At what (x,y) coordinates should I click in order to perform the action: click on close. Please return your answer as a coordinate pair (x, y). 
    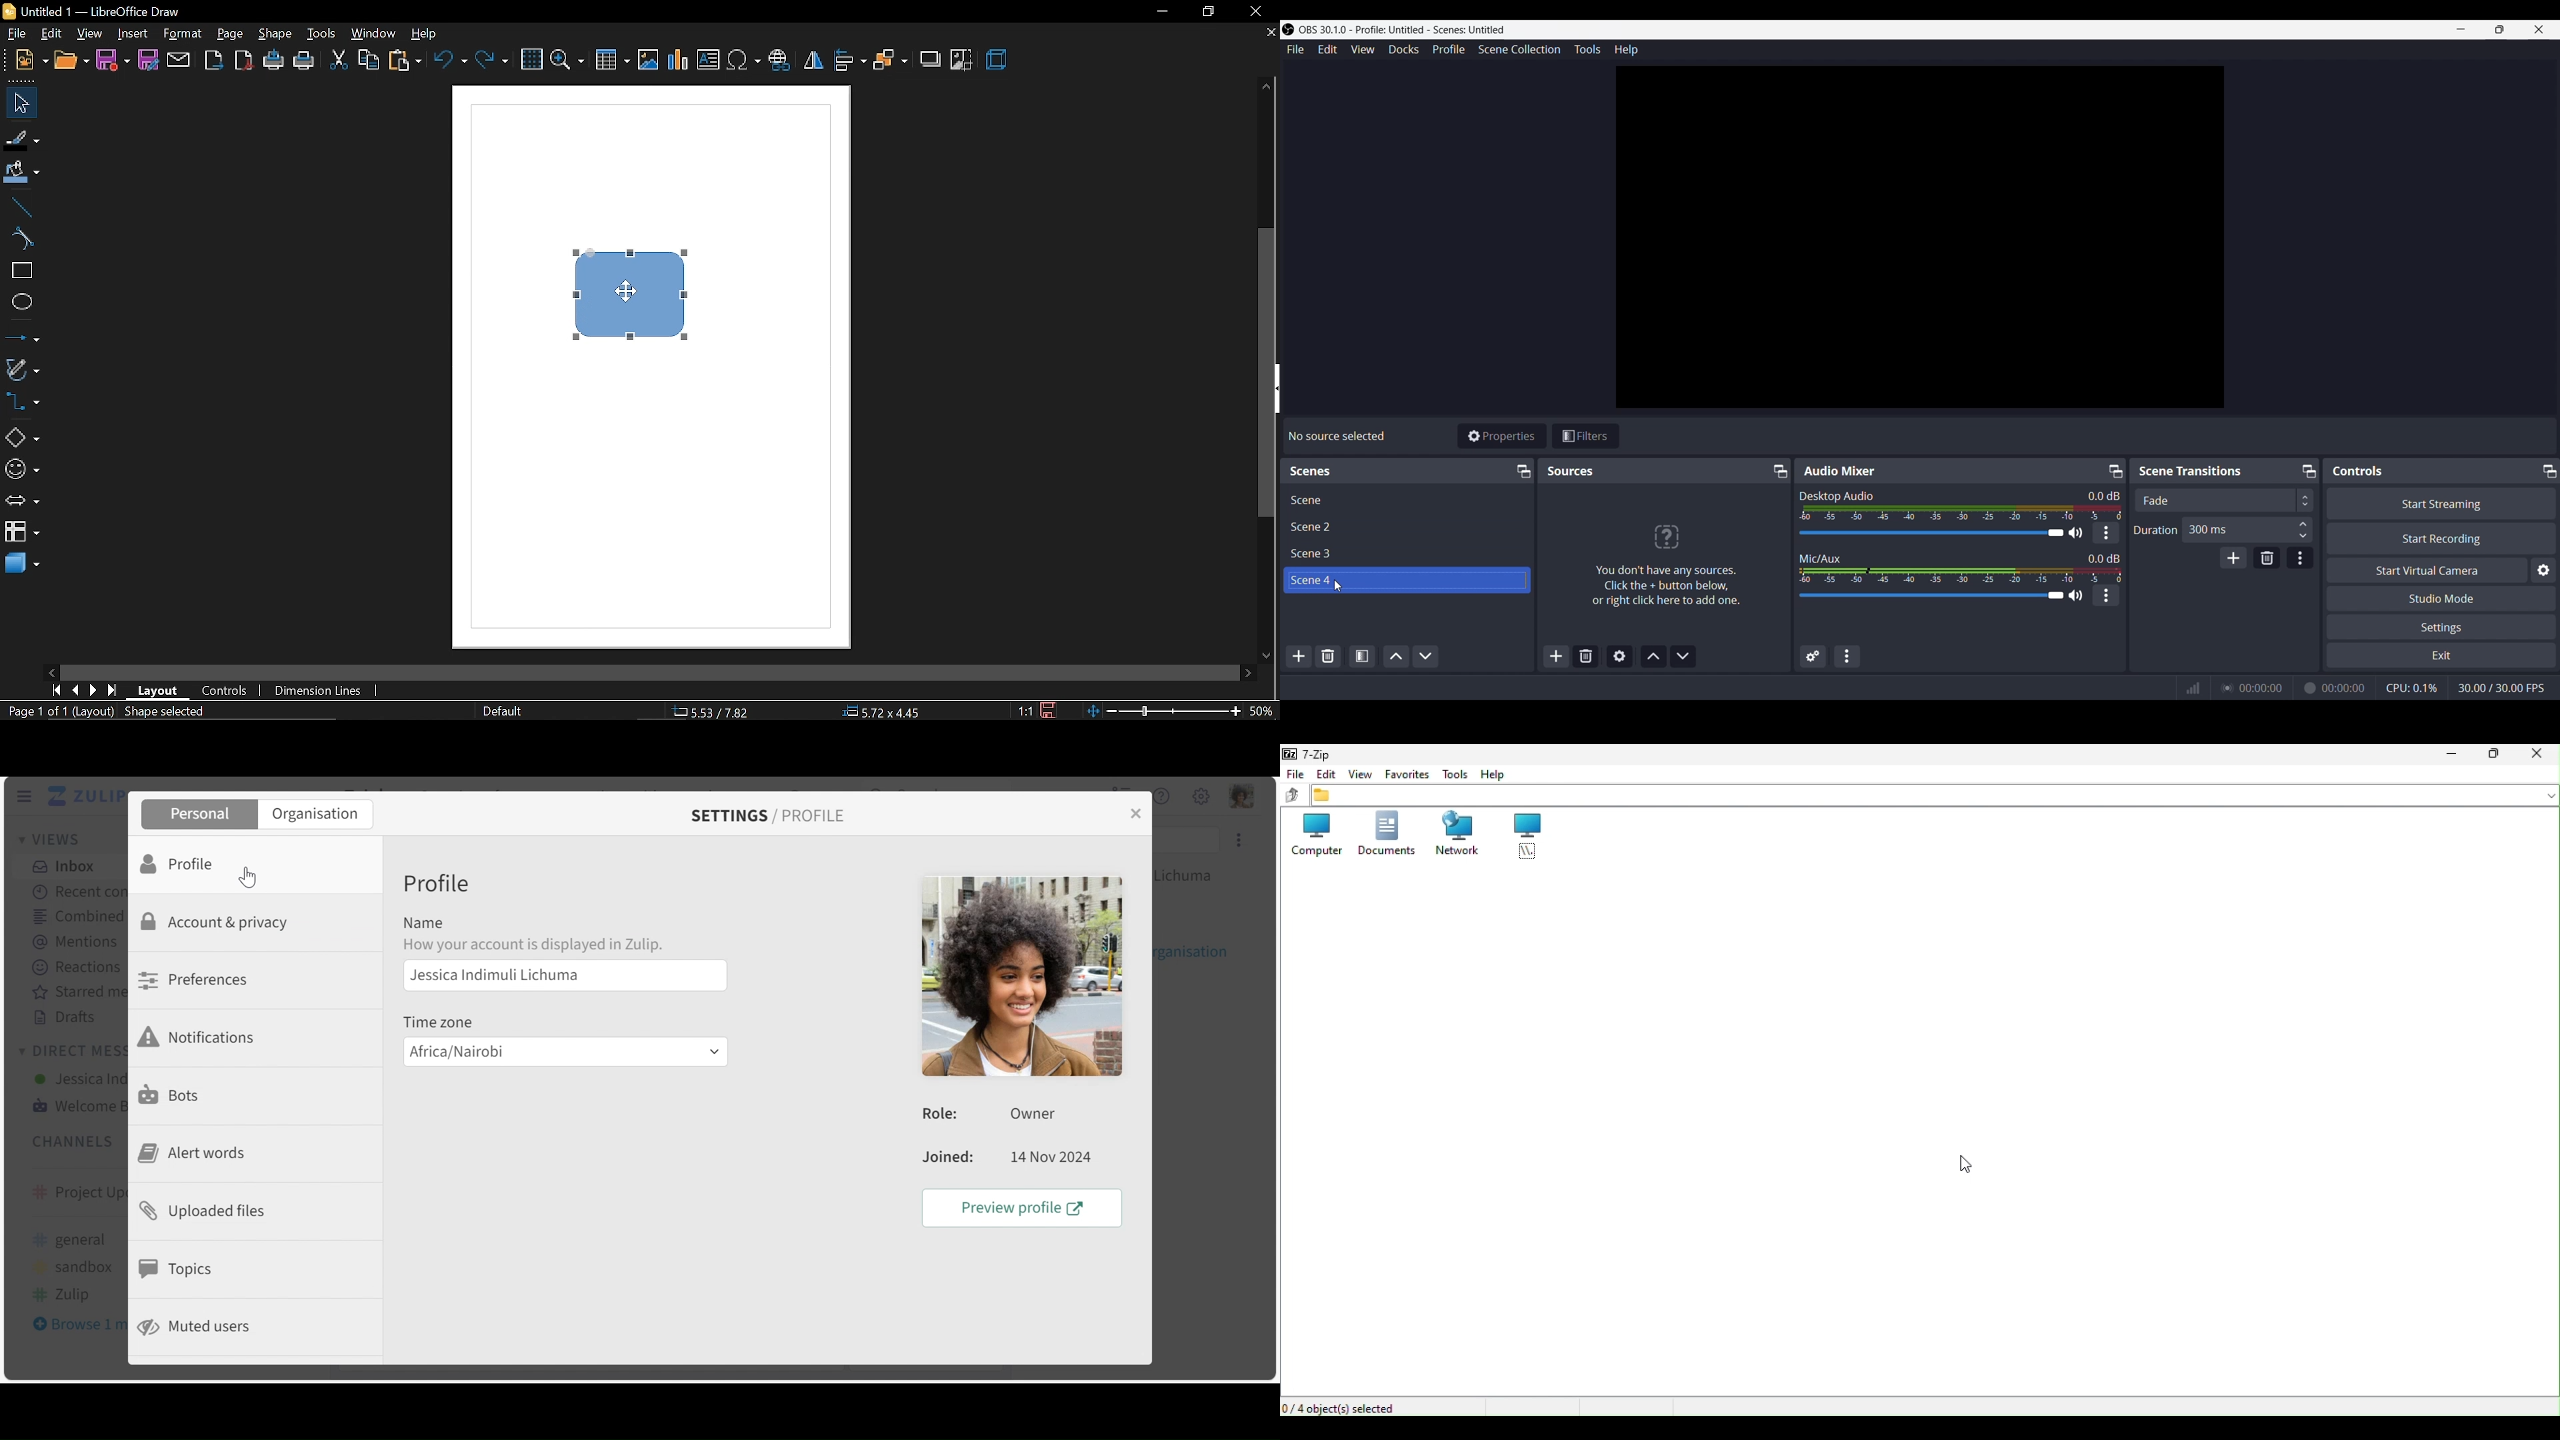
    Looking at the image, I should click on (1256, 11).